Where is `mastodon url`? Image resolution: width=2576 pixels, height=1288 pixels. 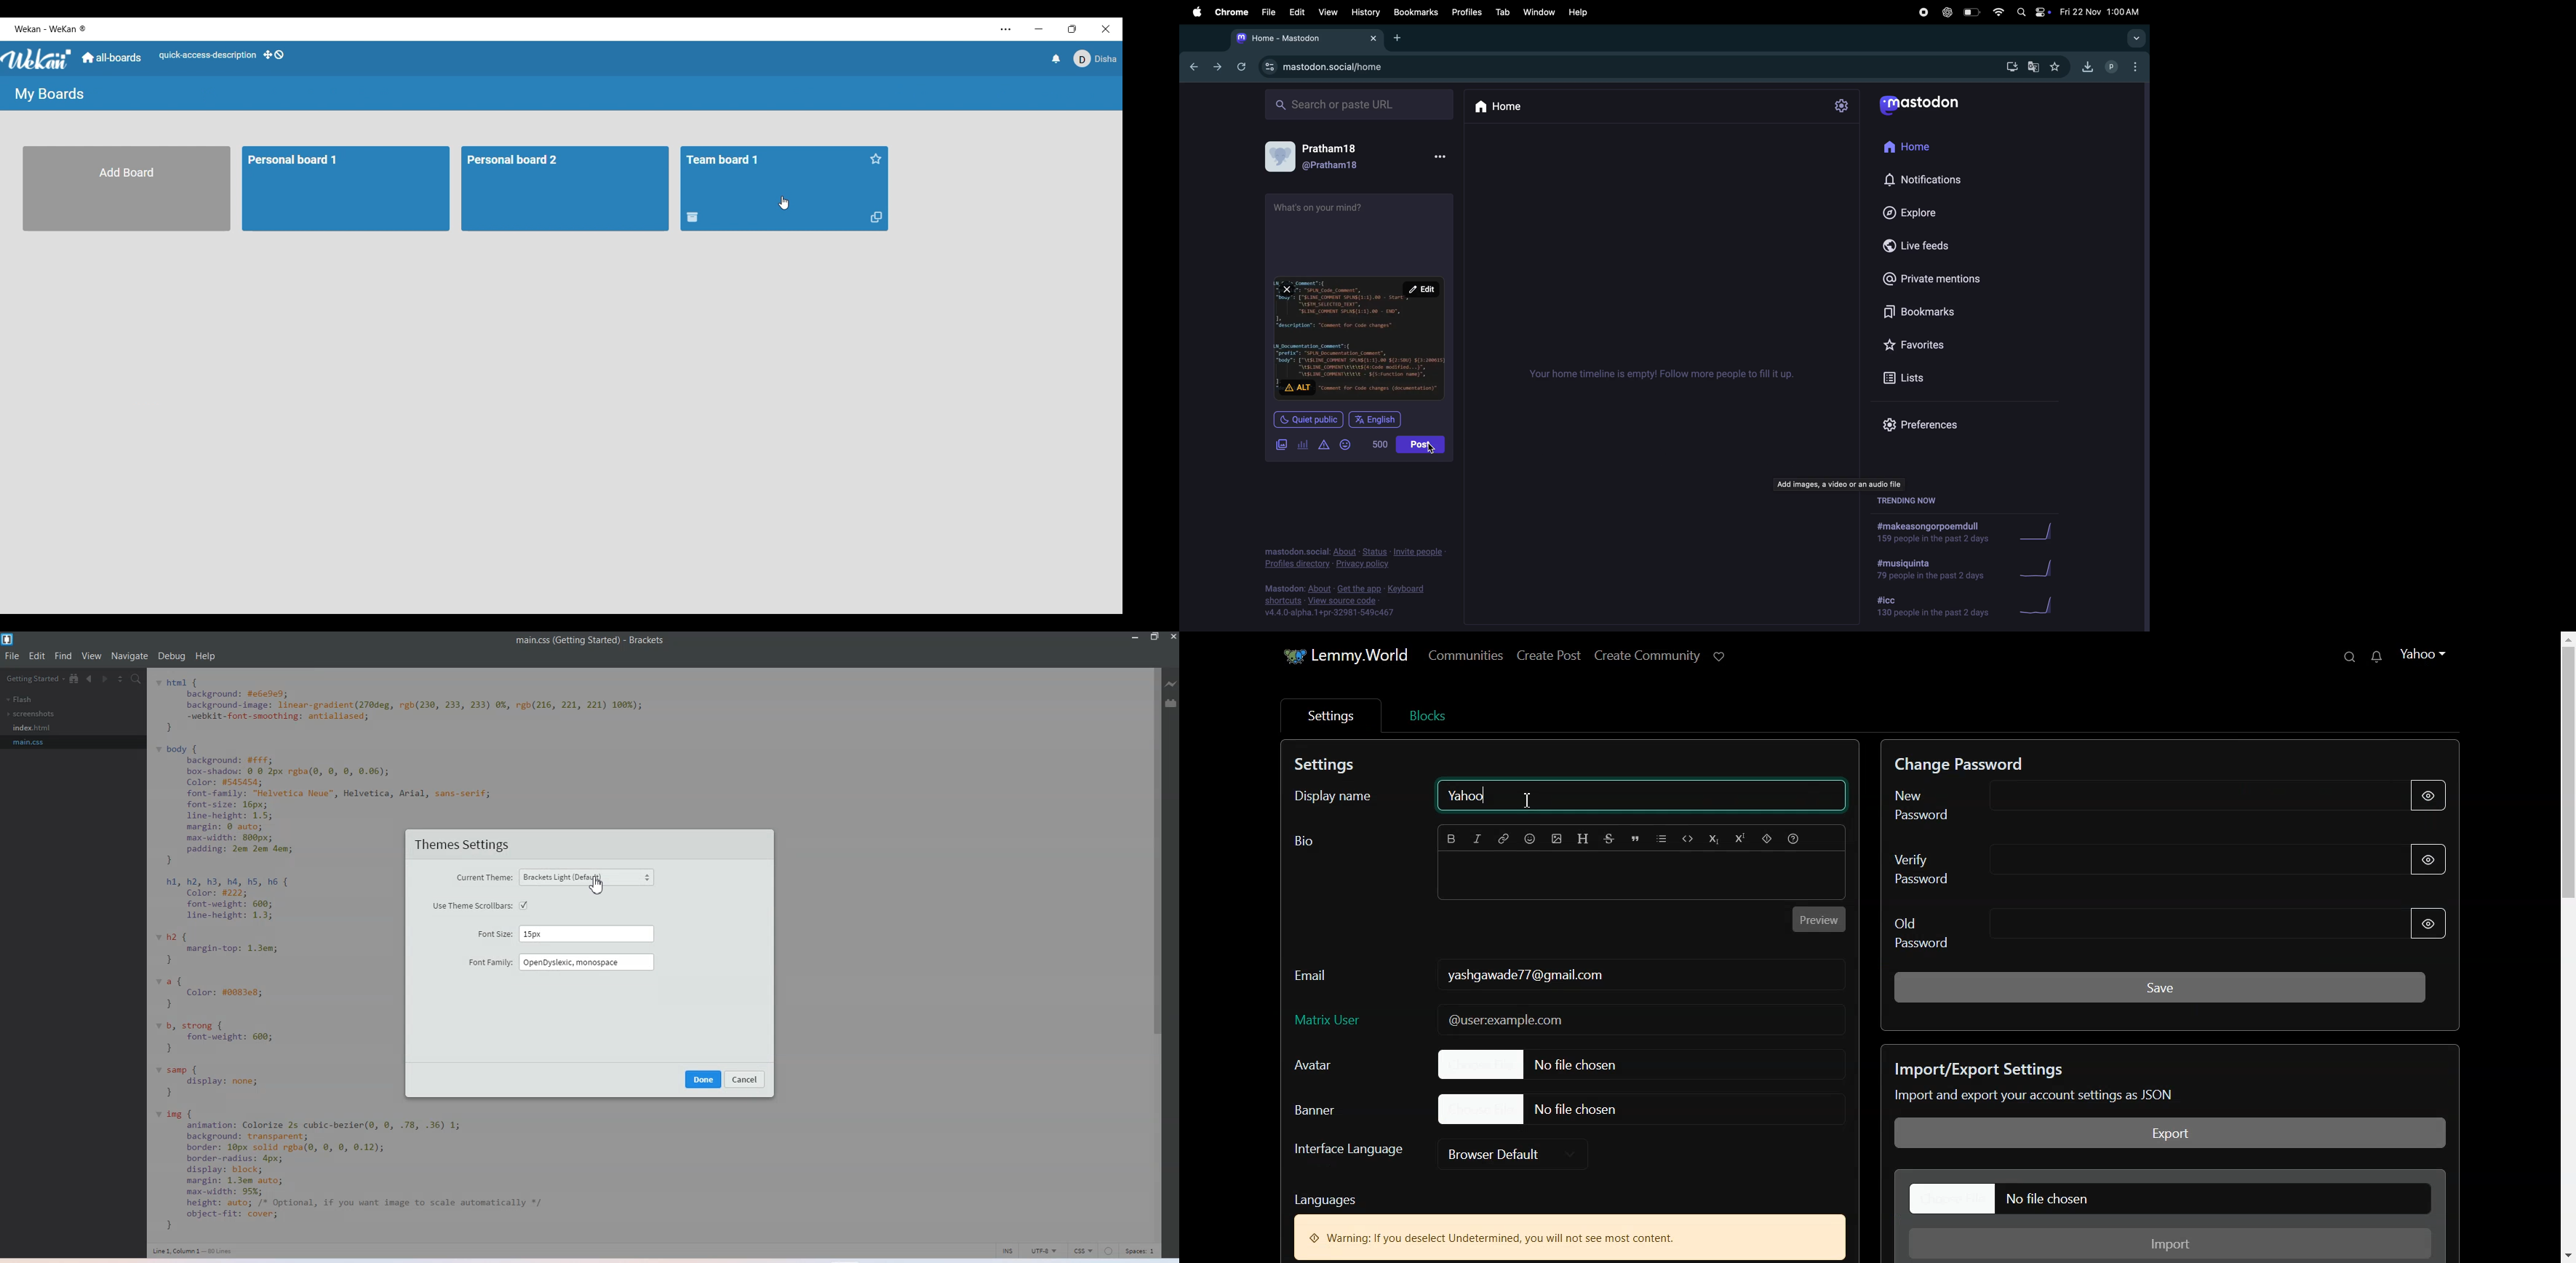 mastodon url is located at coordinates (1351, 68).